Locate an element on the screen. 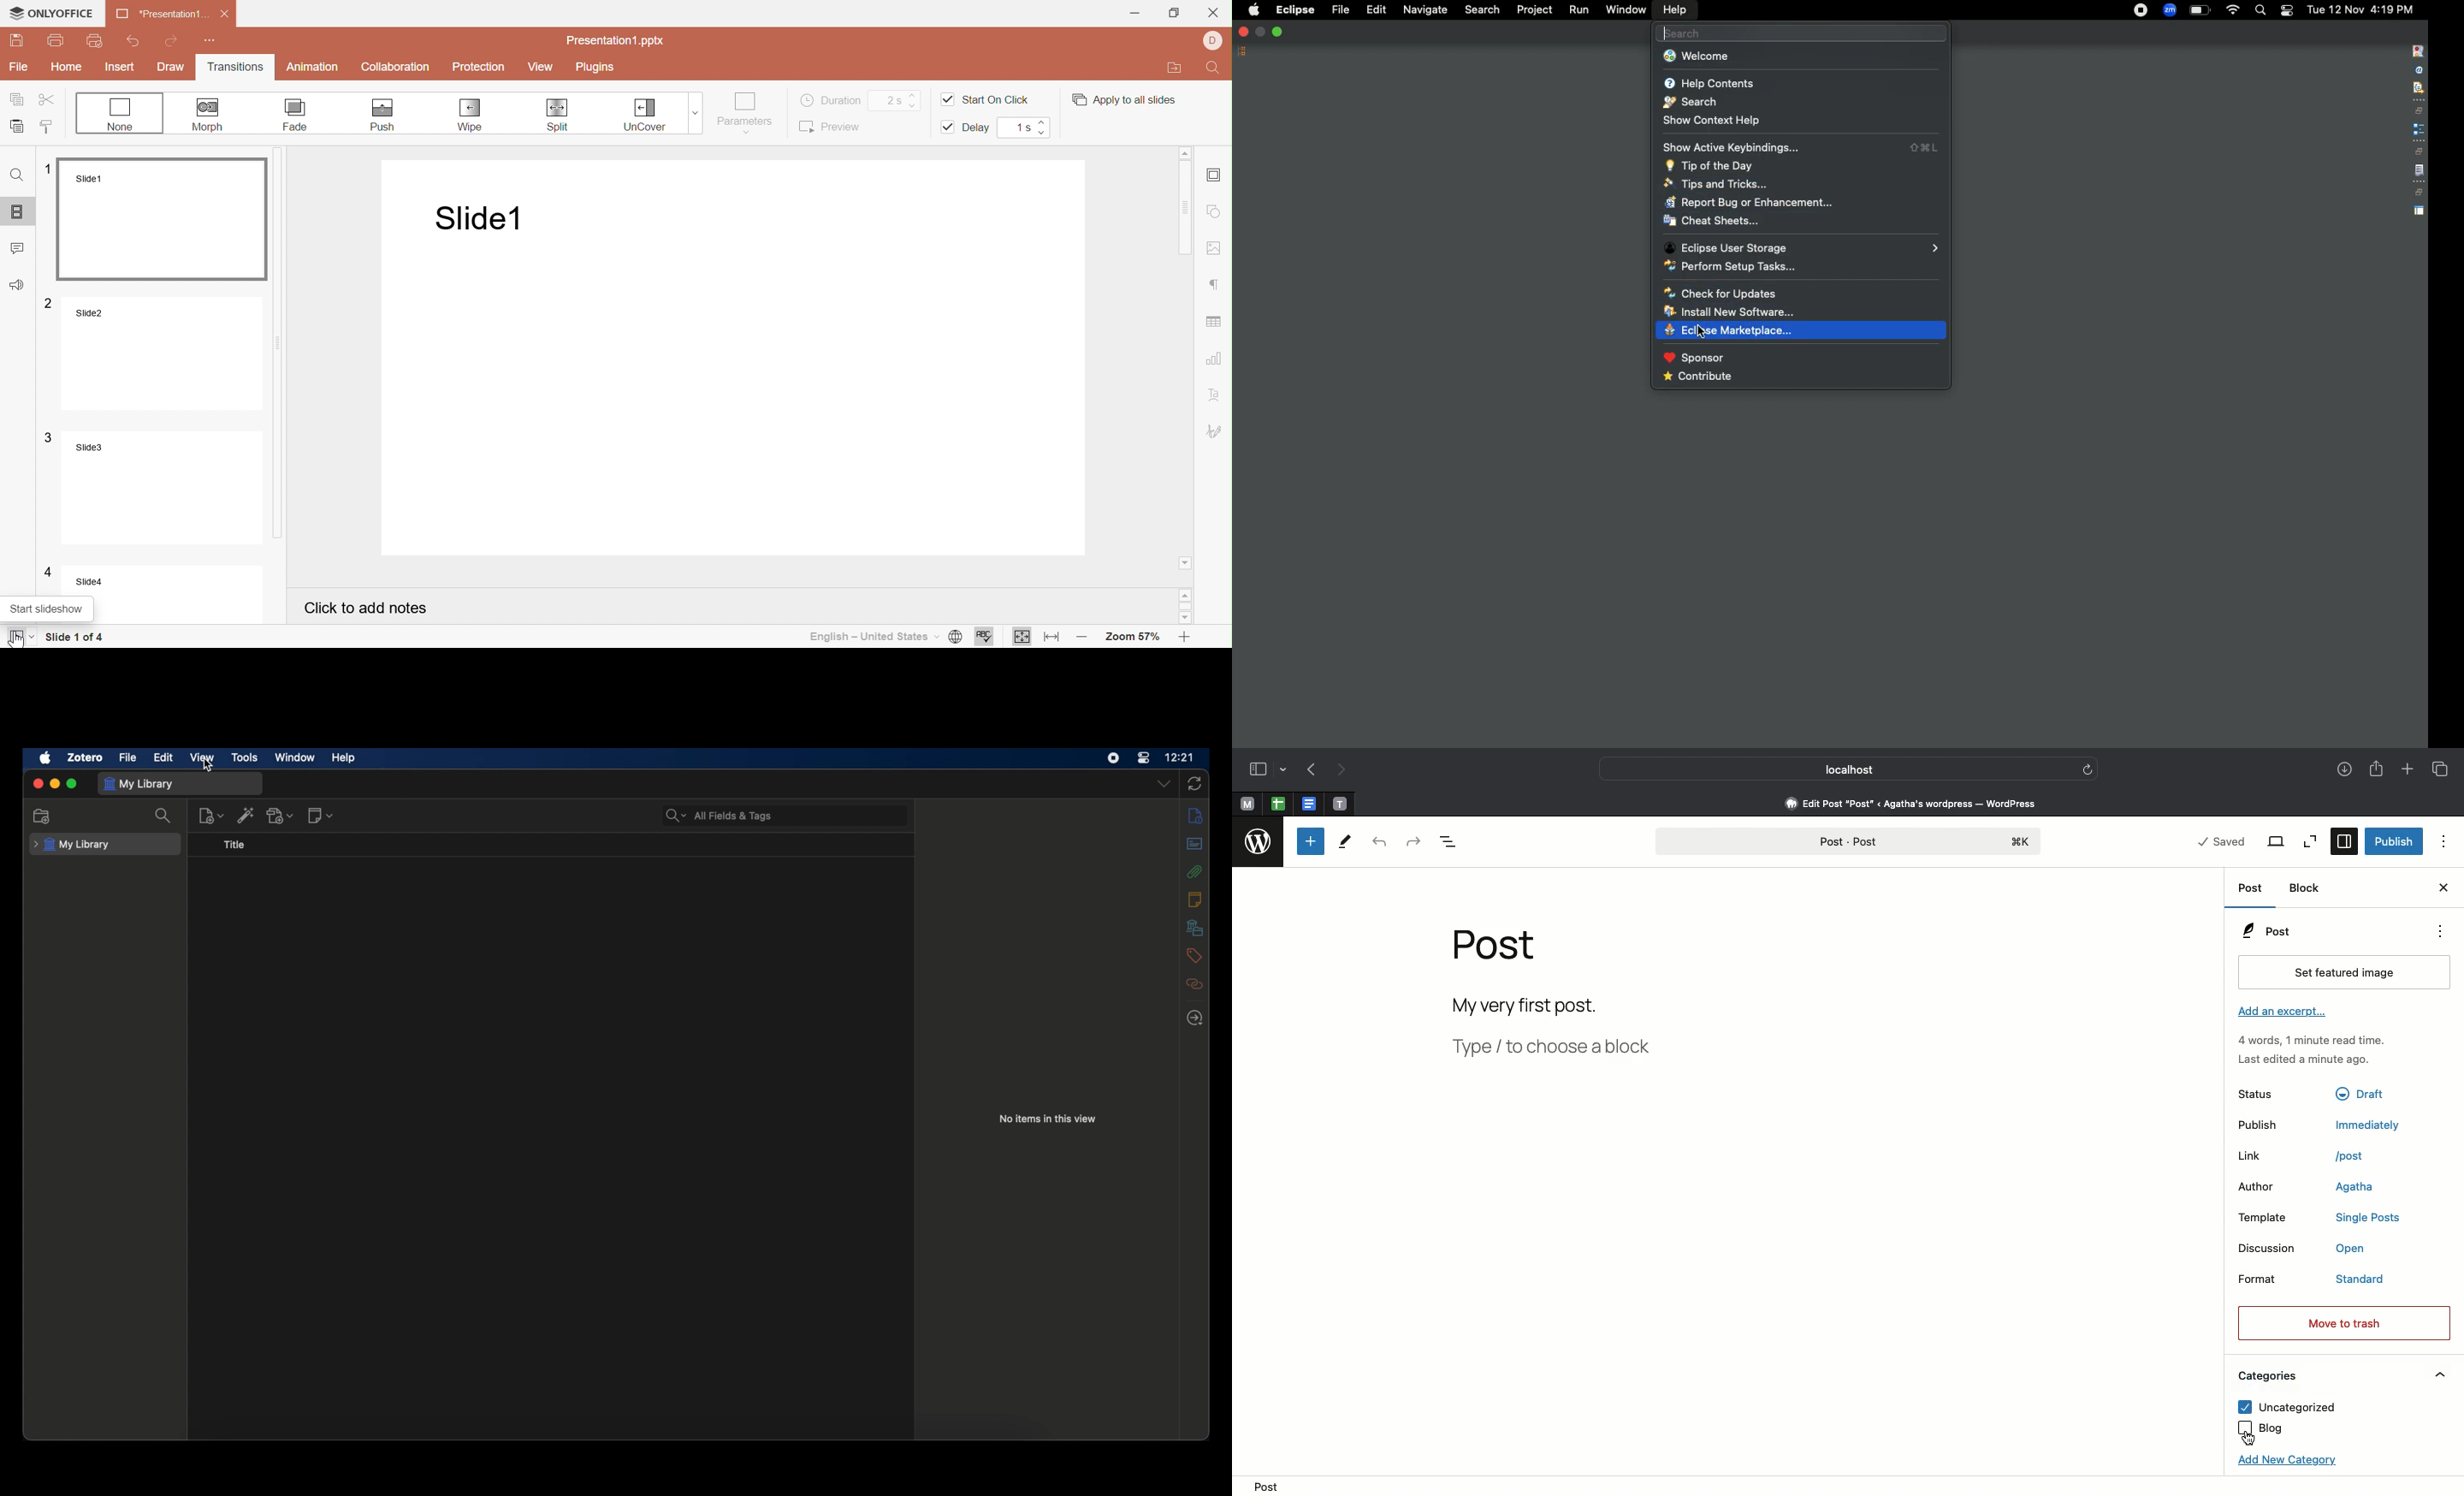 Image resolution: width=2464 pixels, height=1512 pixels. spread sheet is located at coordinates (1278, 804).